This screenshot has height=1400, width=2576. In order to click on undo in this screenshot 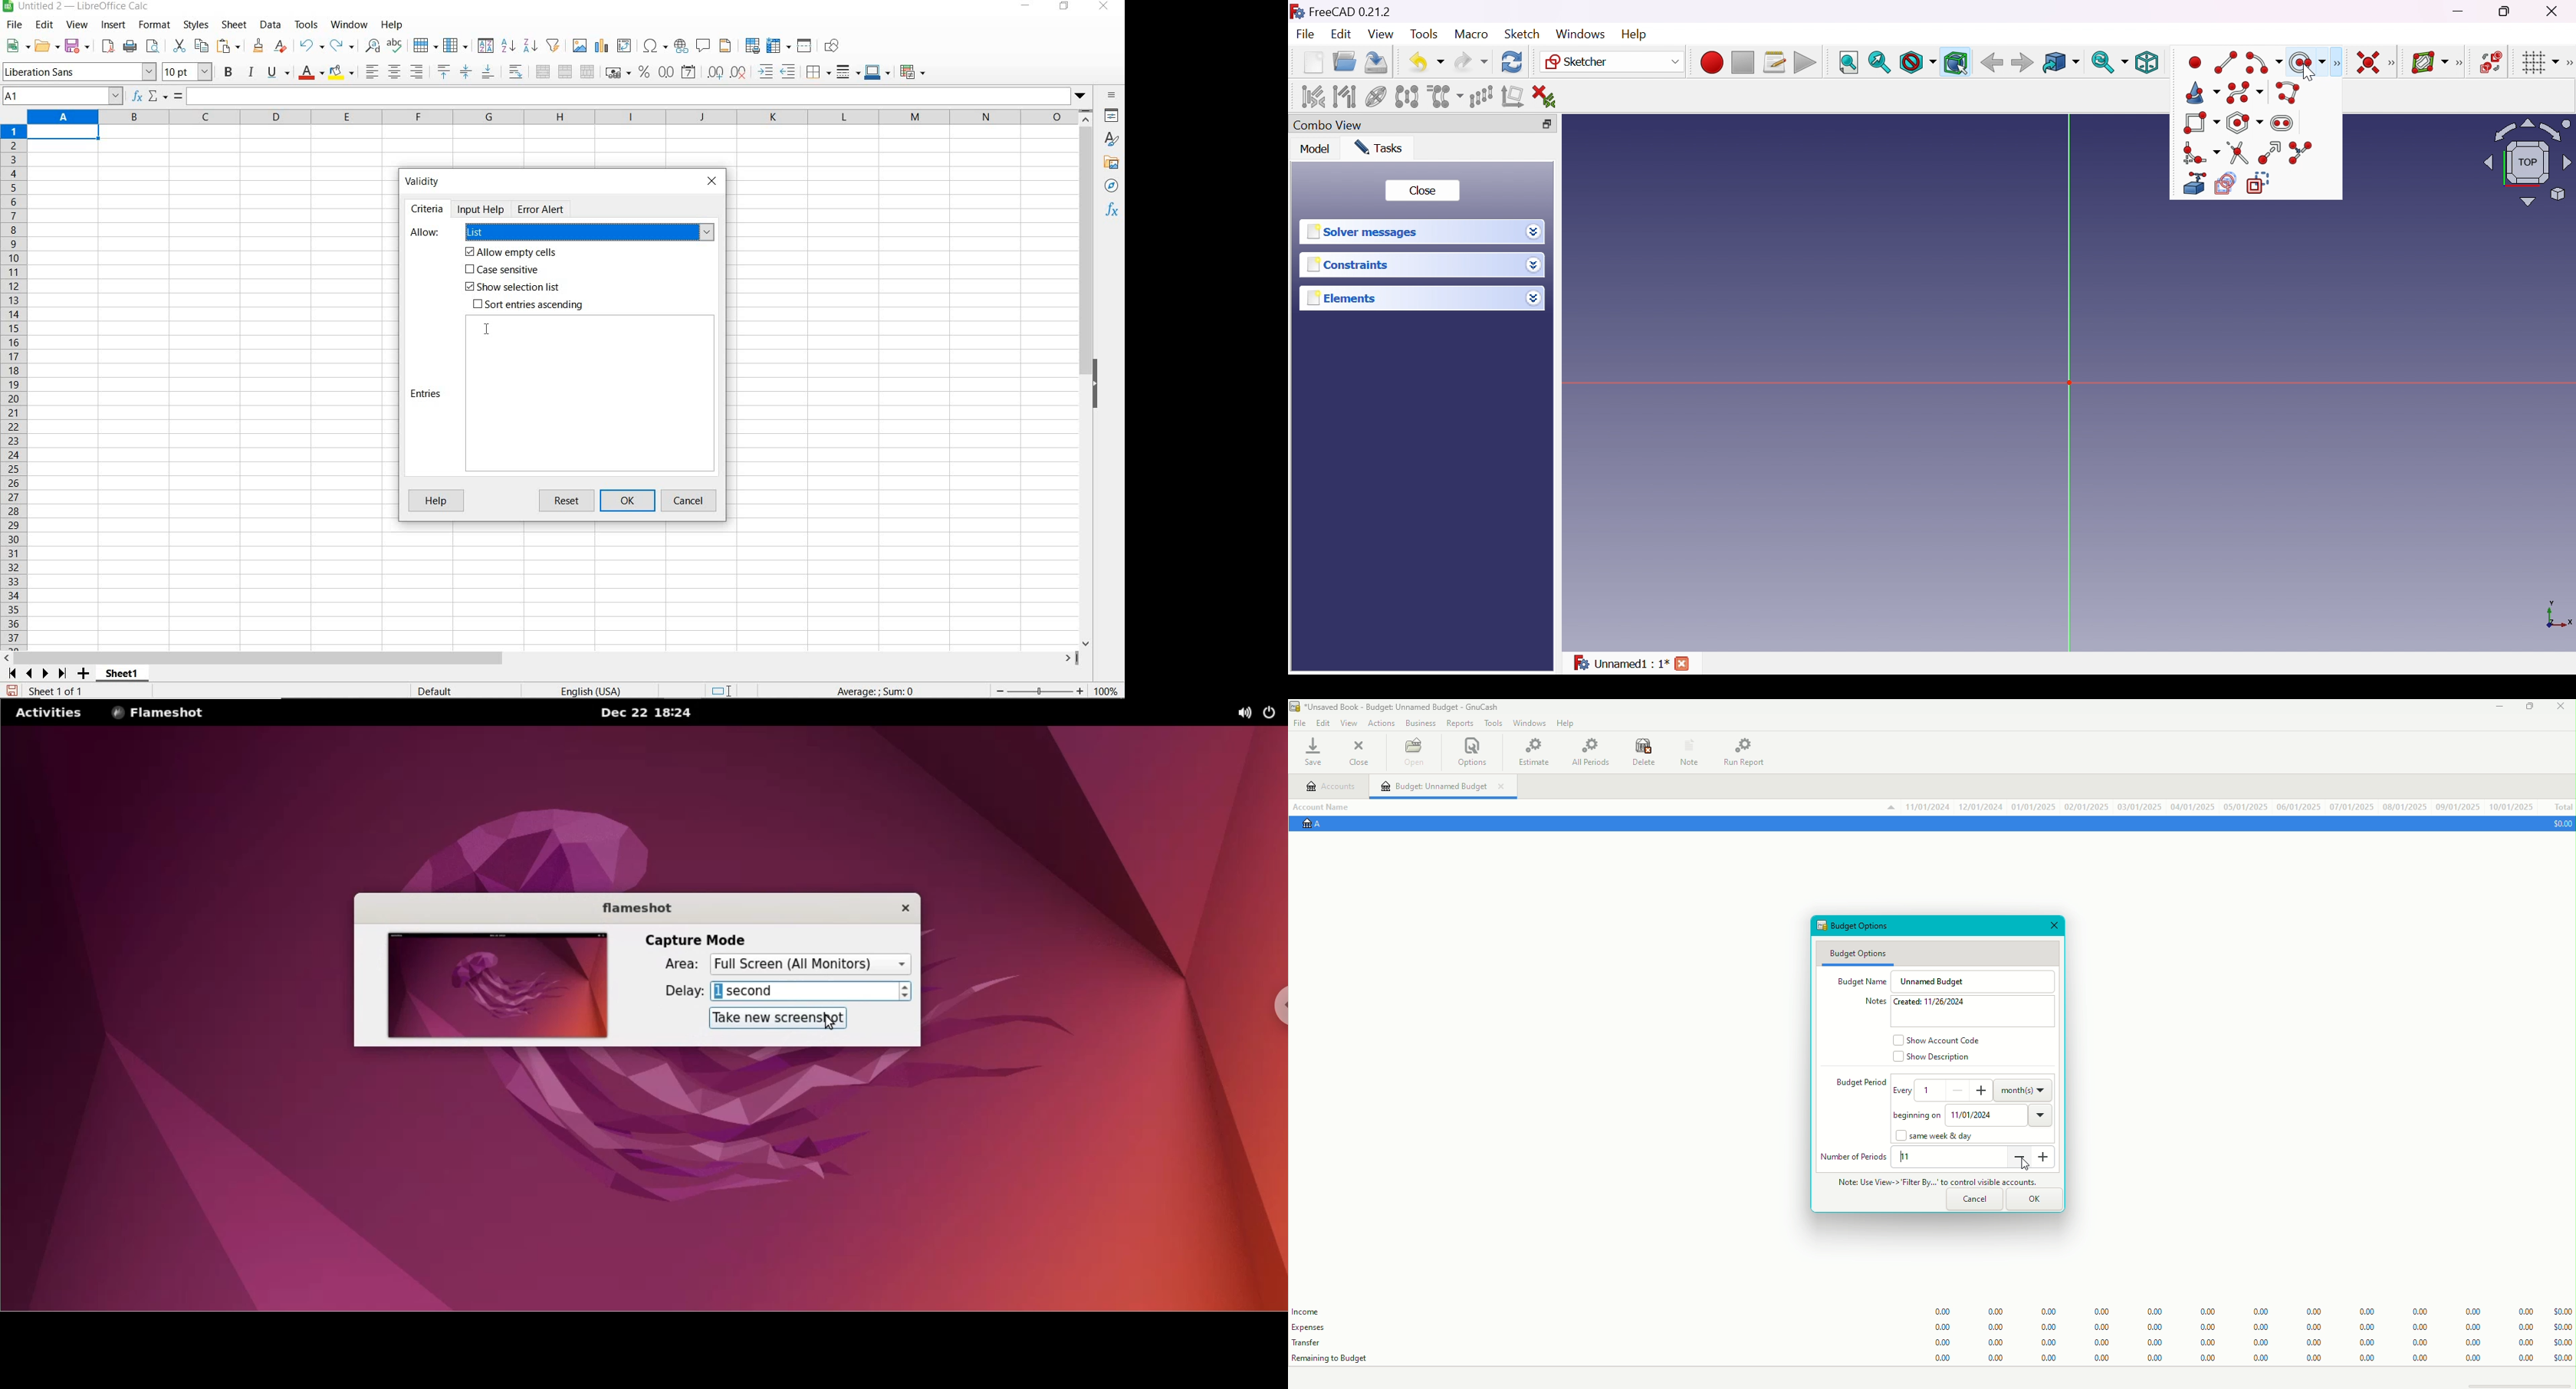, I will do `click(311, 46)`.